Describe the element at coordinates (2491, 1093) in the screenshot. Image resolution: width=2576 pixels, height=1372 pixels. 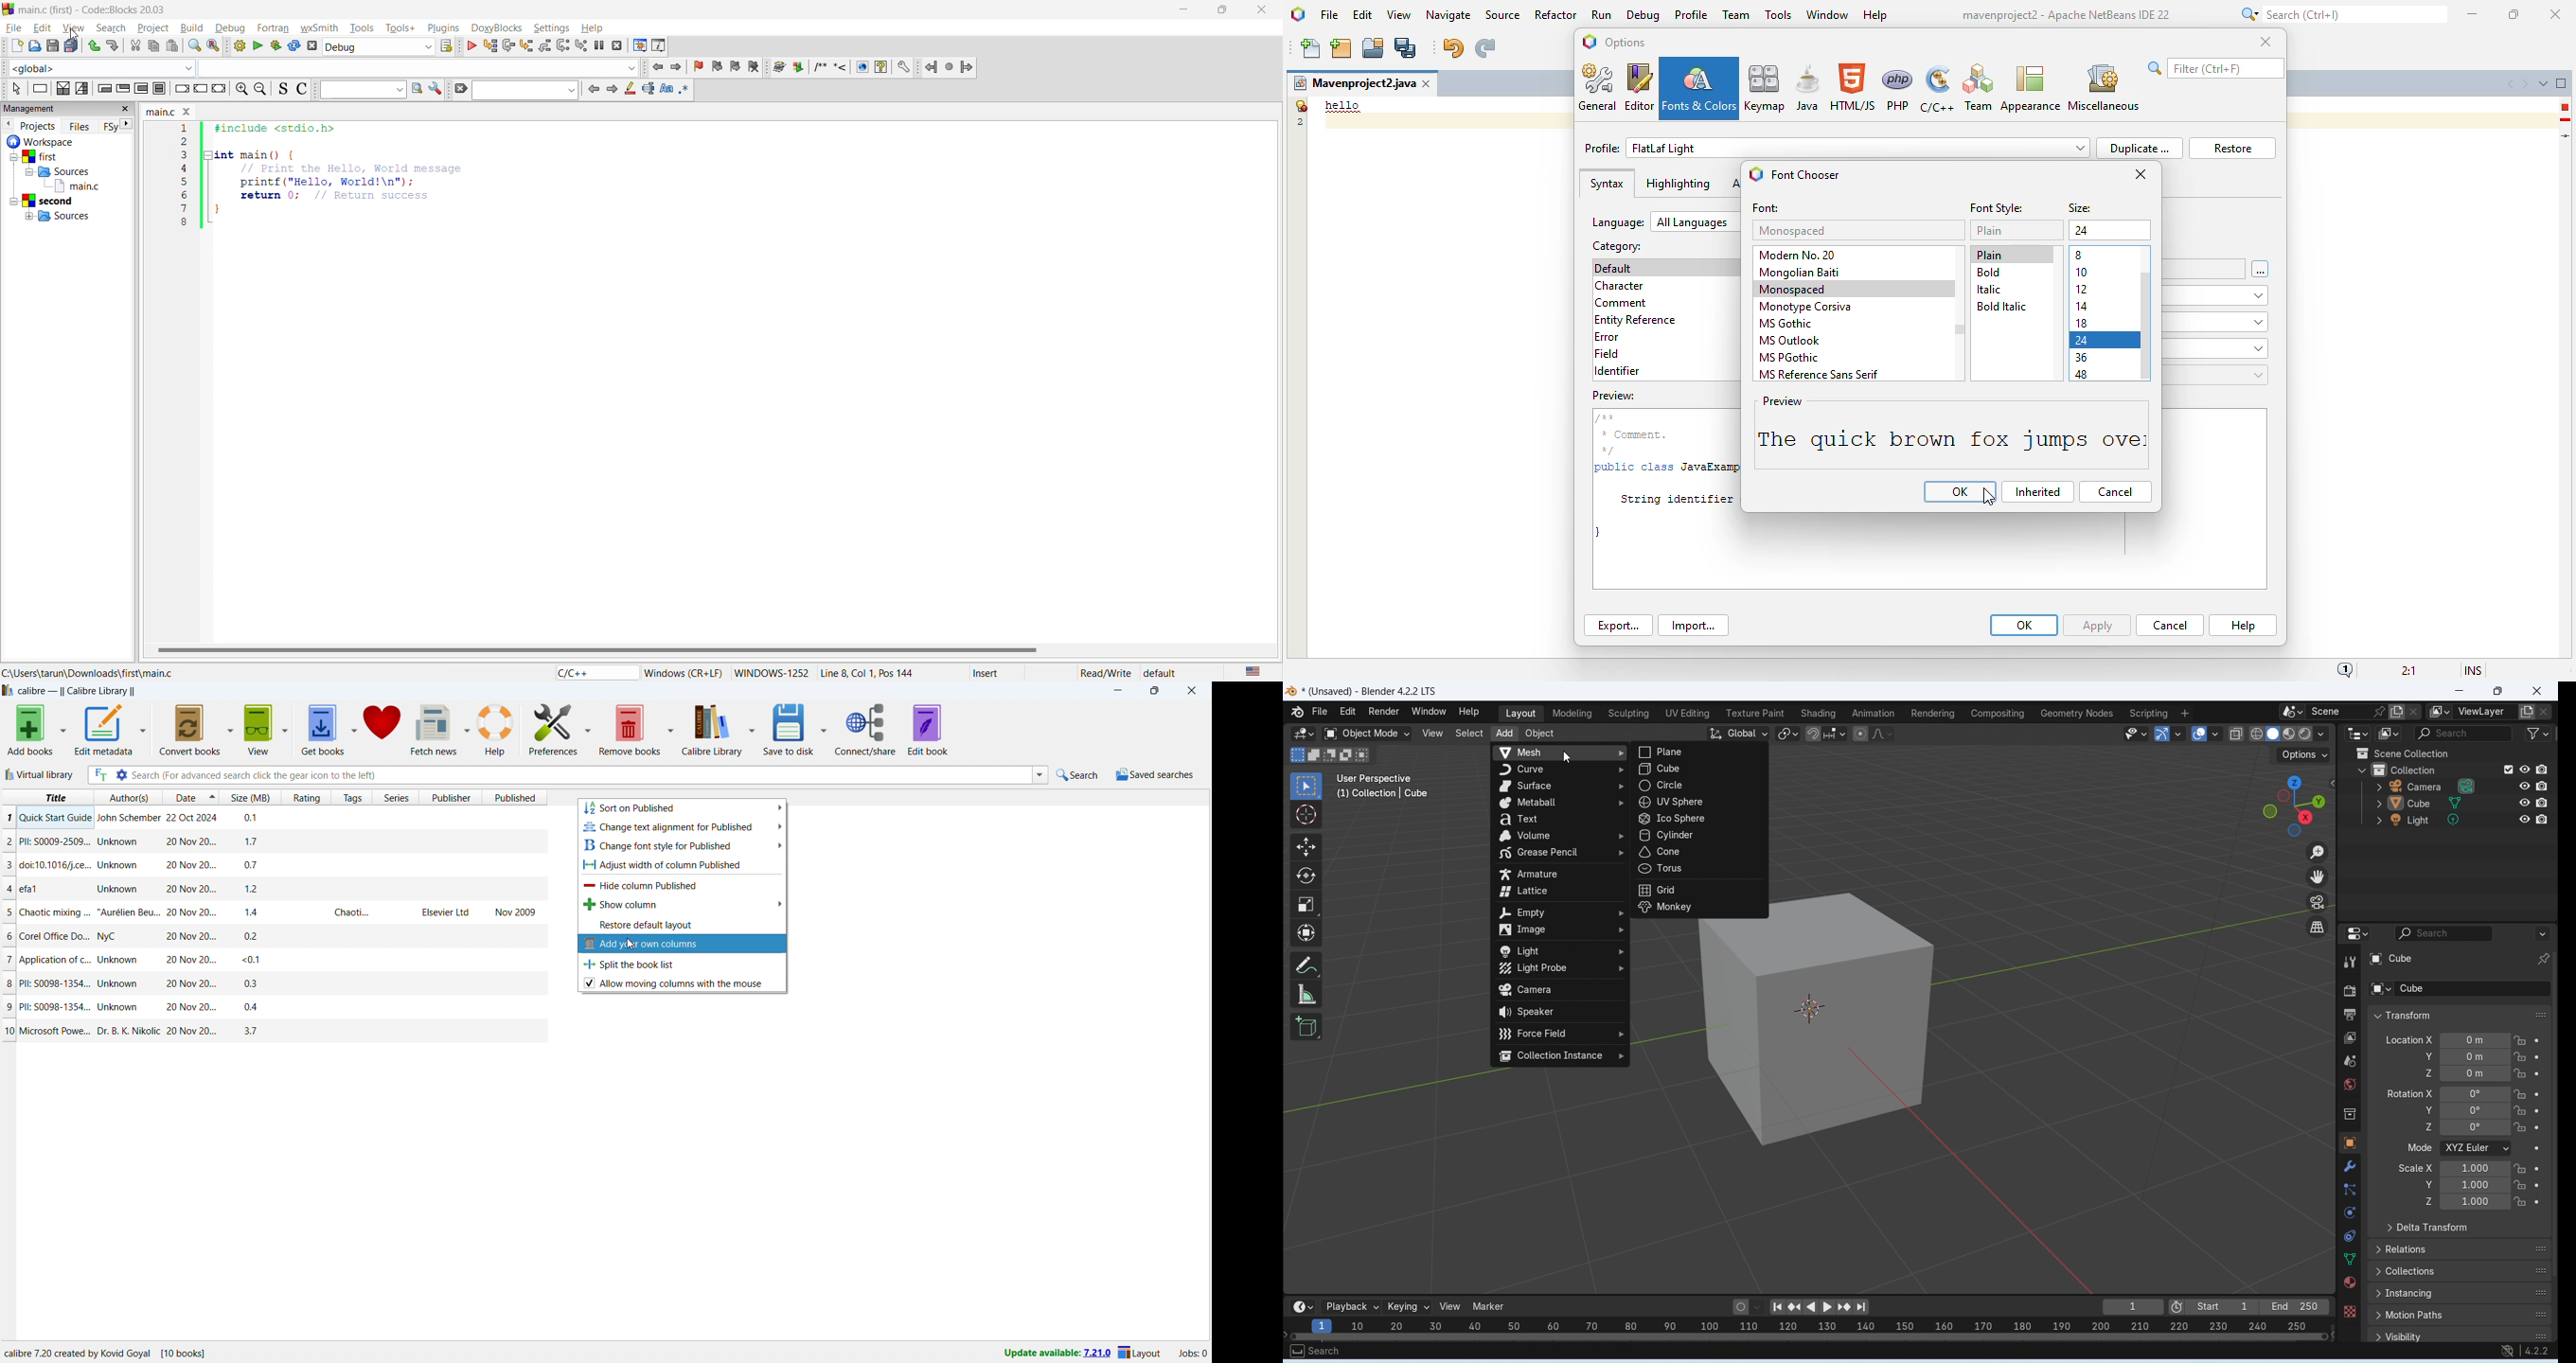
I see `Rotation` at that location.